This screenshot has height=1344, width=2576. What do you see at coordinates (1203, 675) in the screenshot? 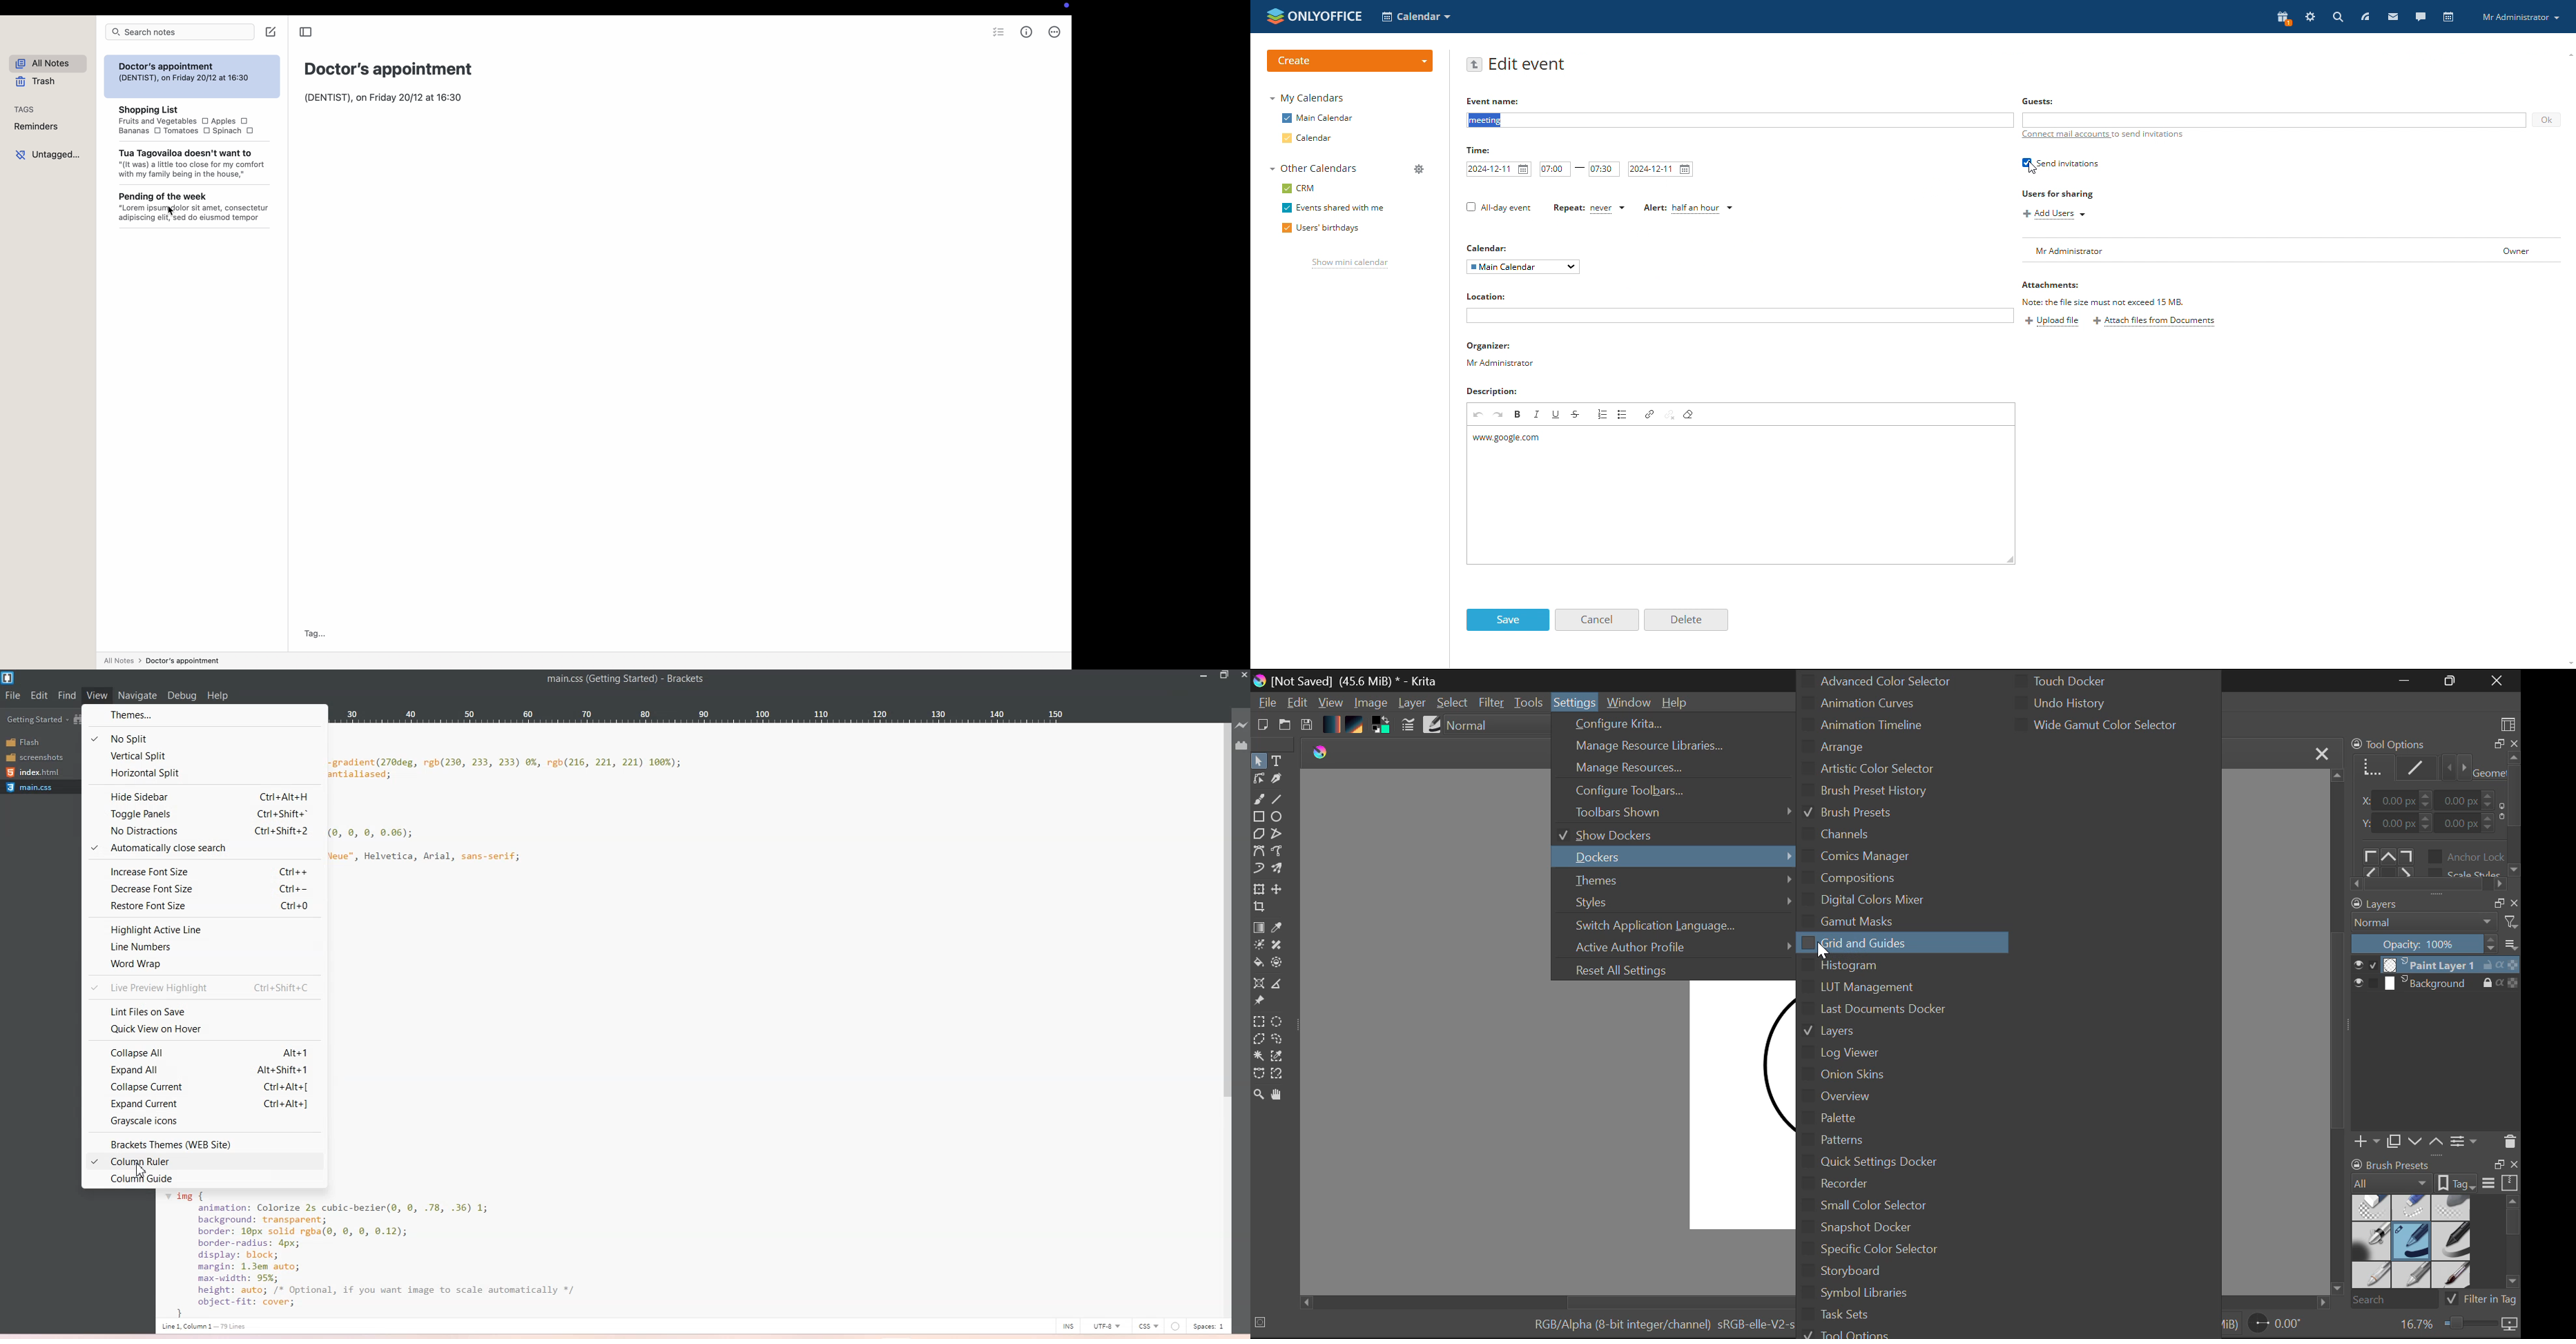
I see `Minimize` at bounding box center [1203, 675].